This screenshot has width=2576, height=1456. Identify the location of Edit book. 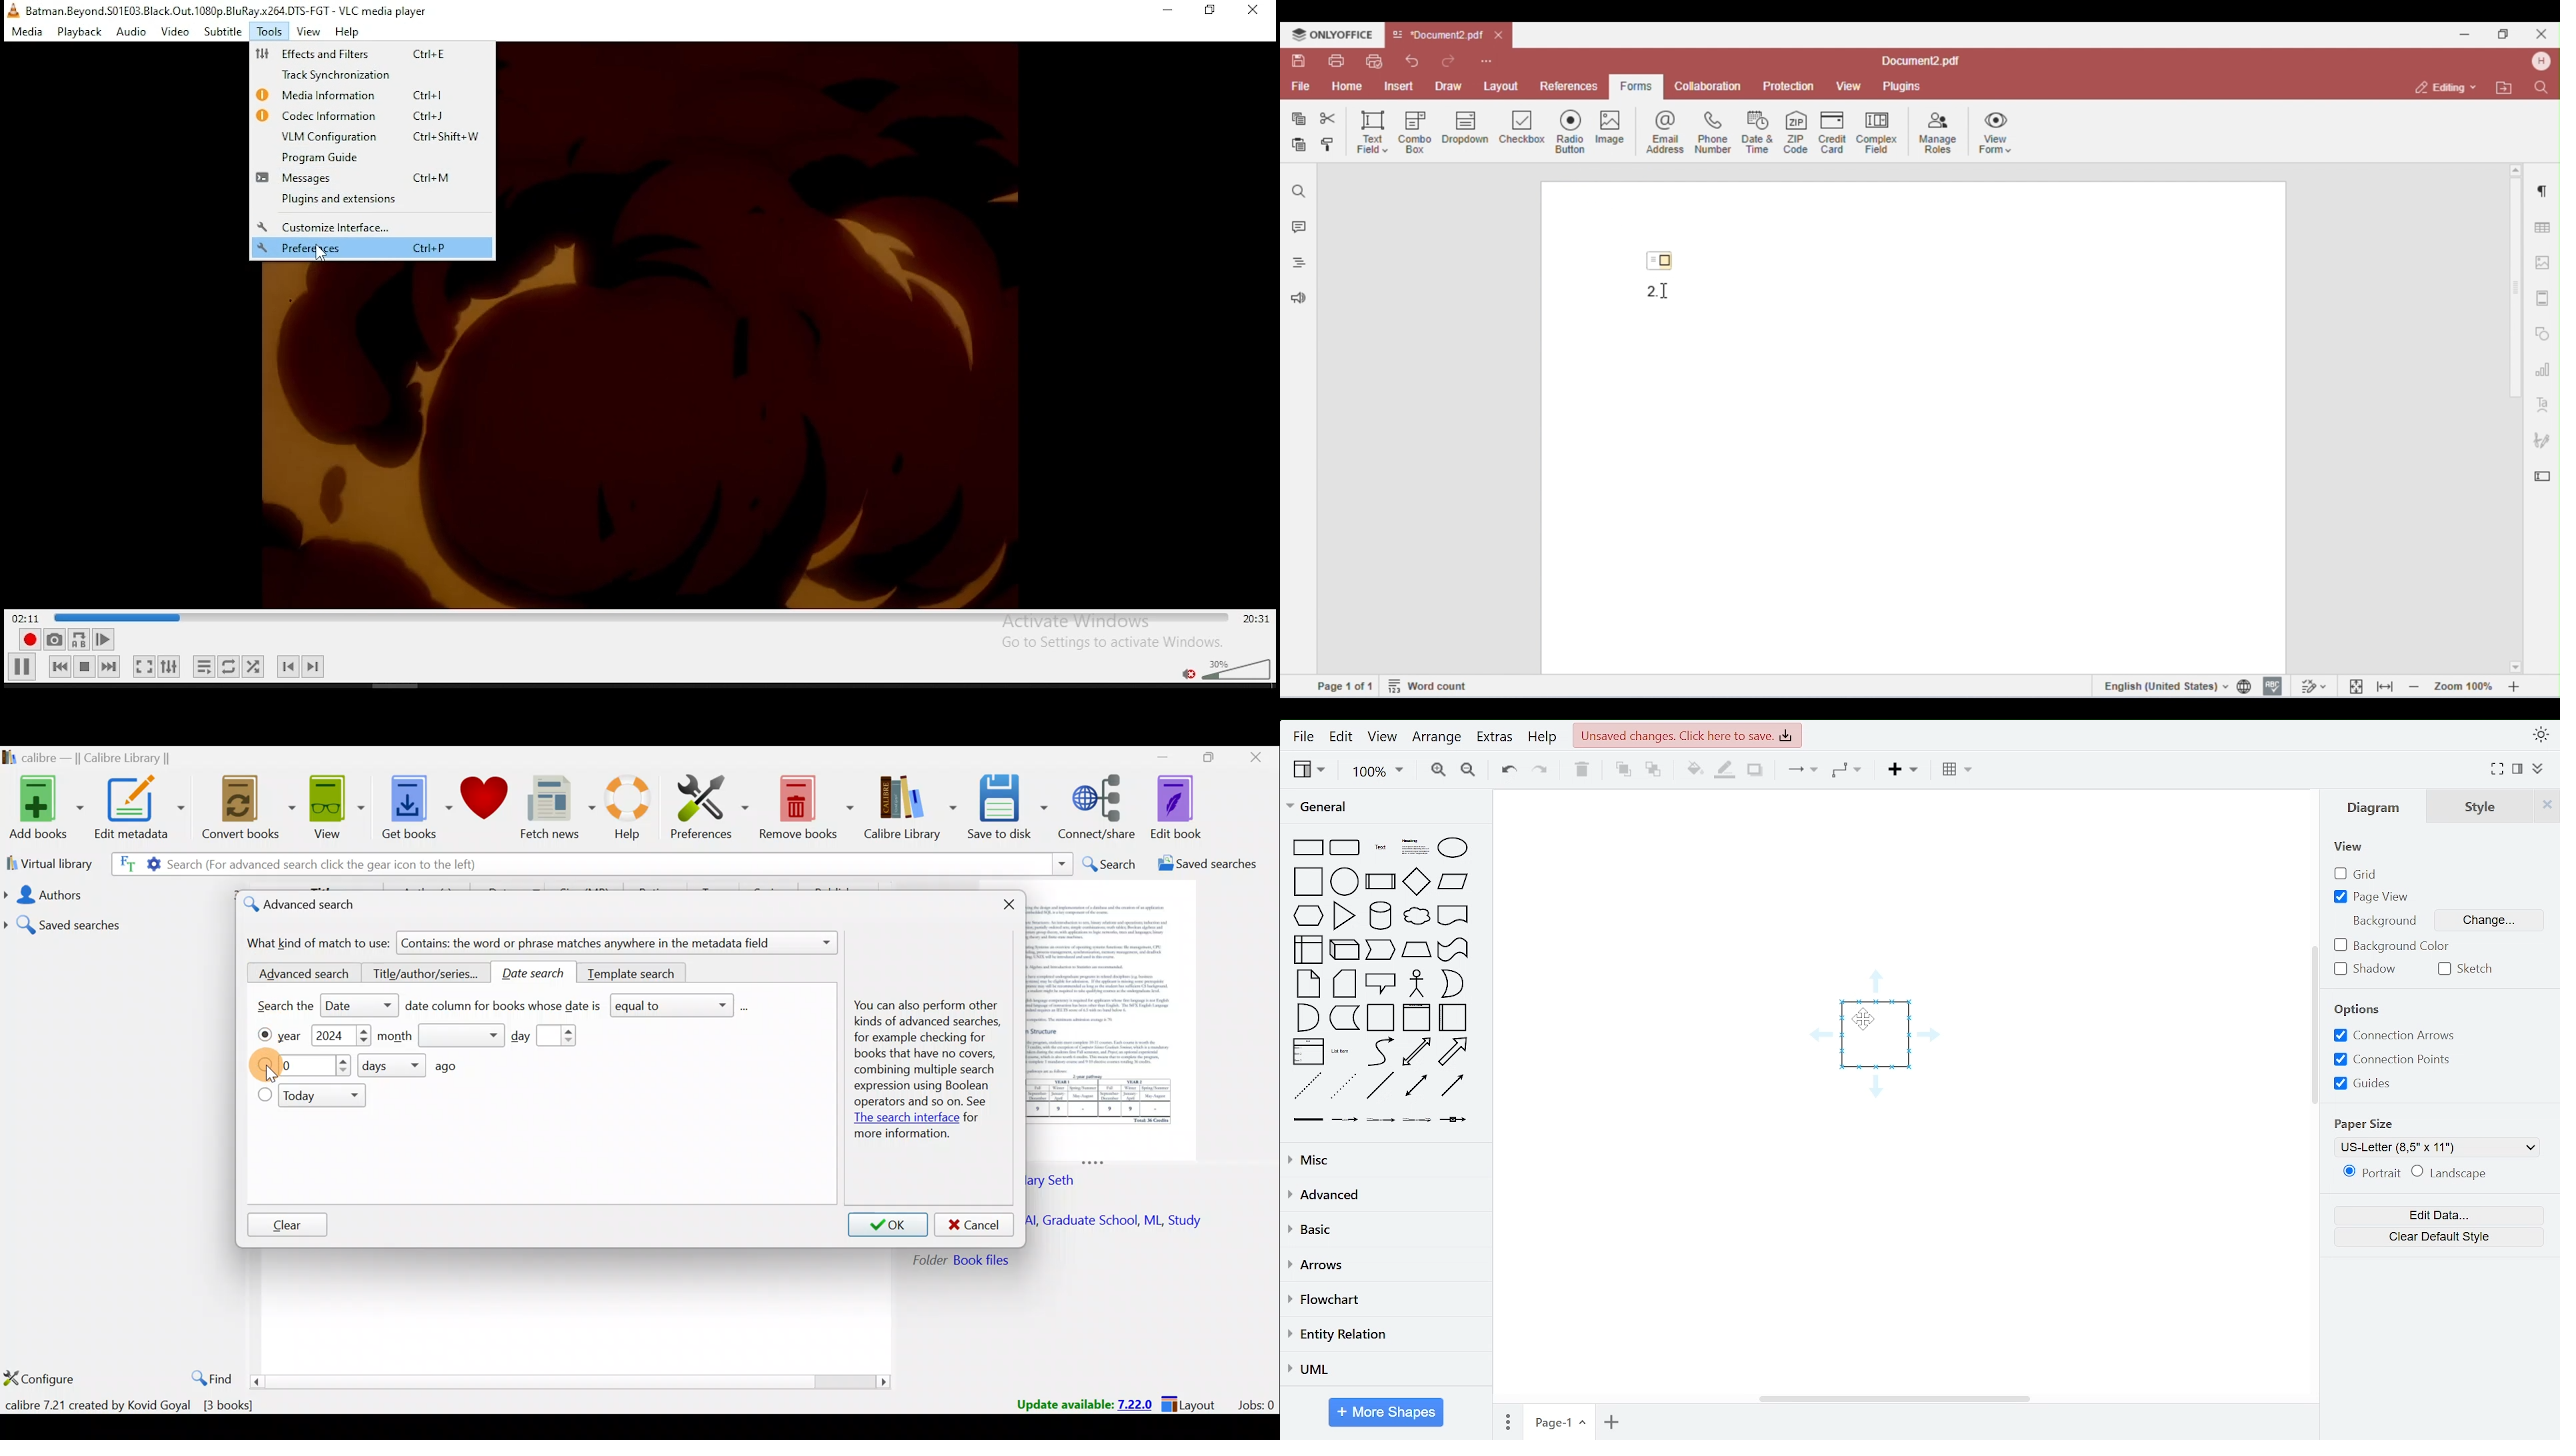
(1187, 807).